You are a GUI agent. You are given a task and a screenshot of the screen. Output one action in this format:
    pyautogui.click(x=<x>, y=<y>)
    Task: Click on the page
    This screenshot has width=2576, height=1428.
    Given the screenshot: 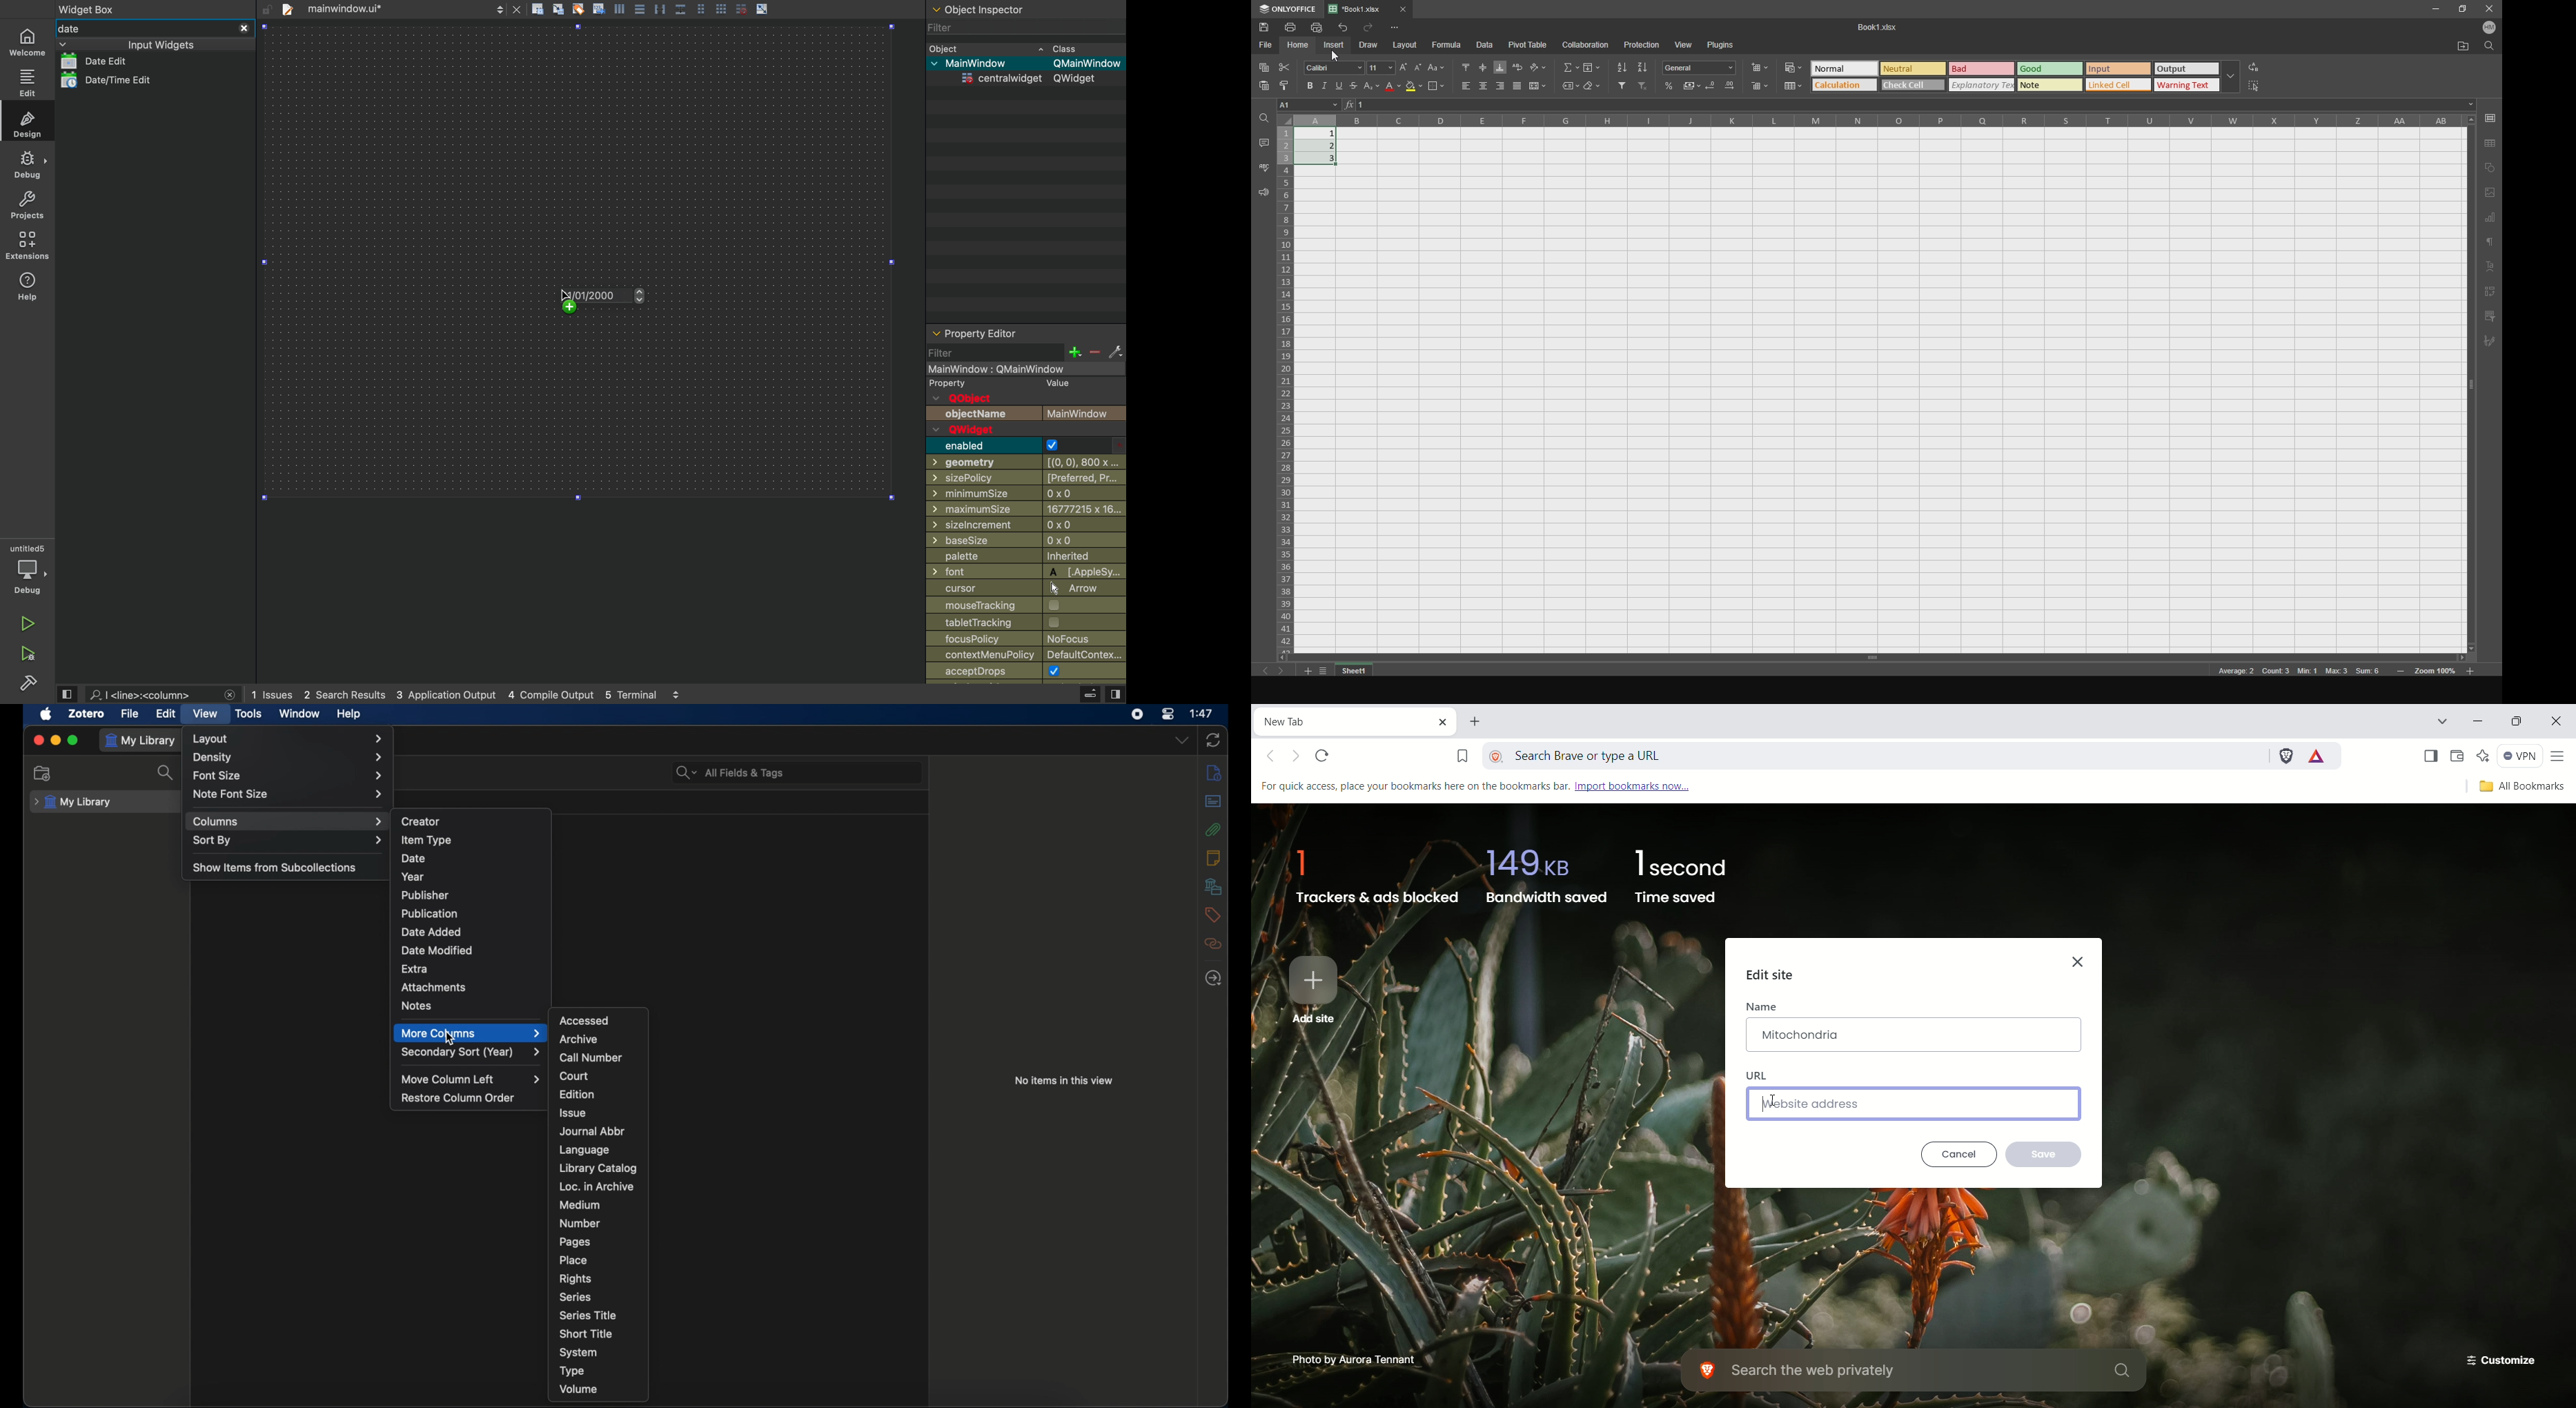 What is the action you would take?
    pyautogui.click(x=2490, y=192)
    